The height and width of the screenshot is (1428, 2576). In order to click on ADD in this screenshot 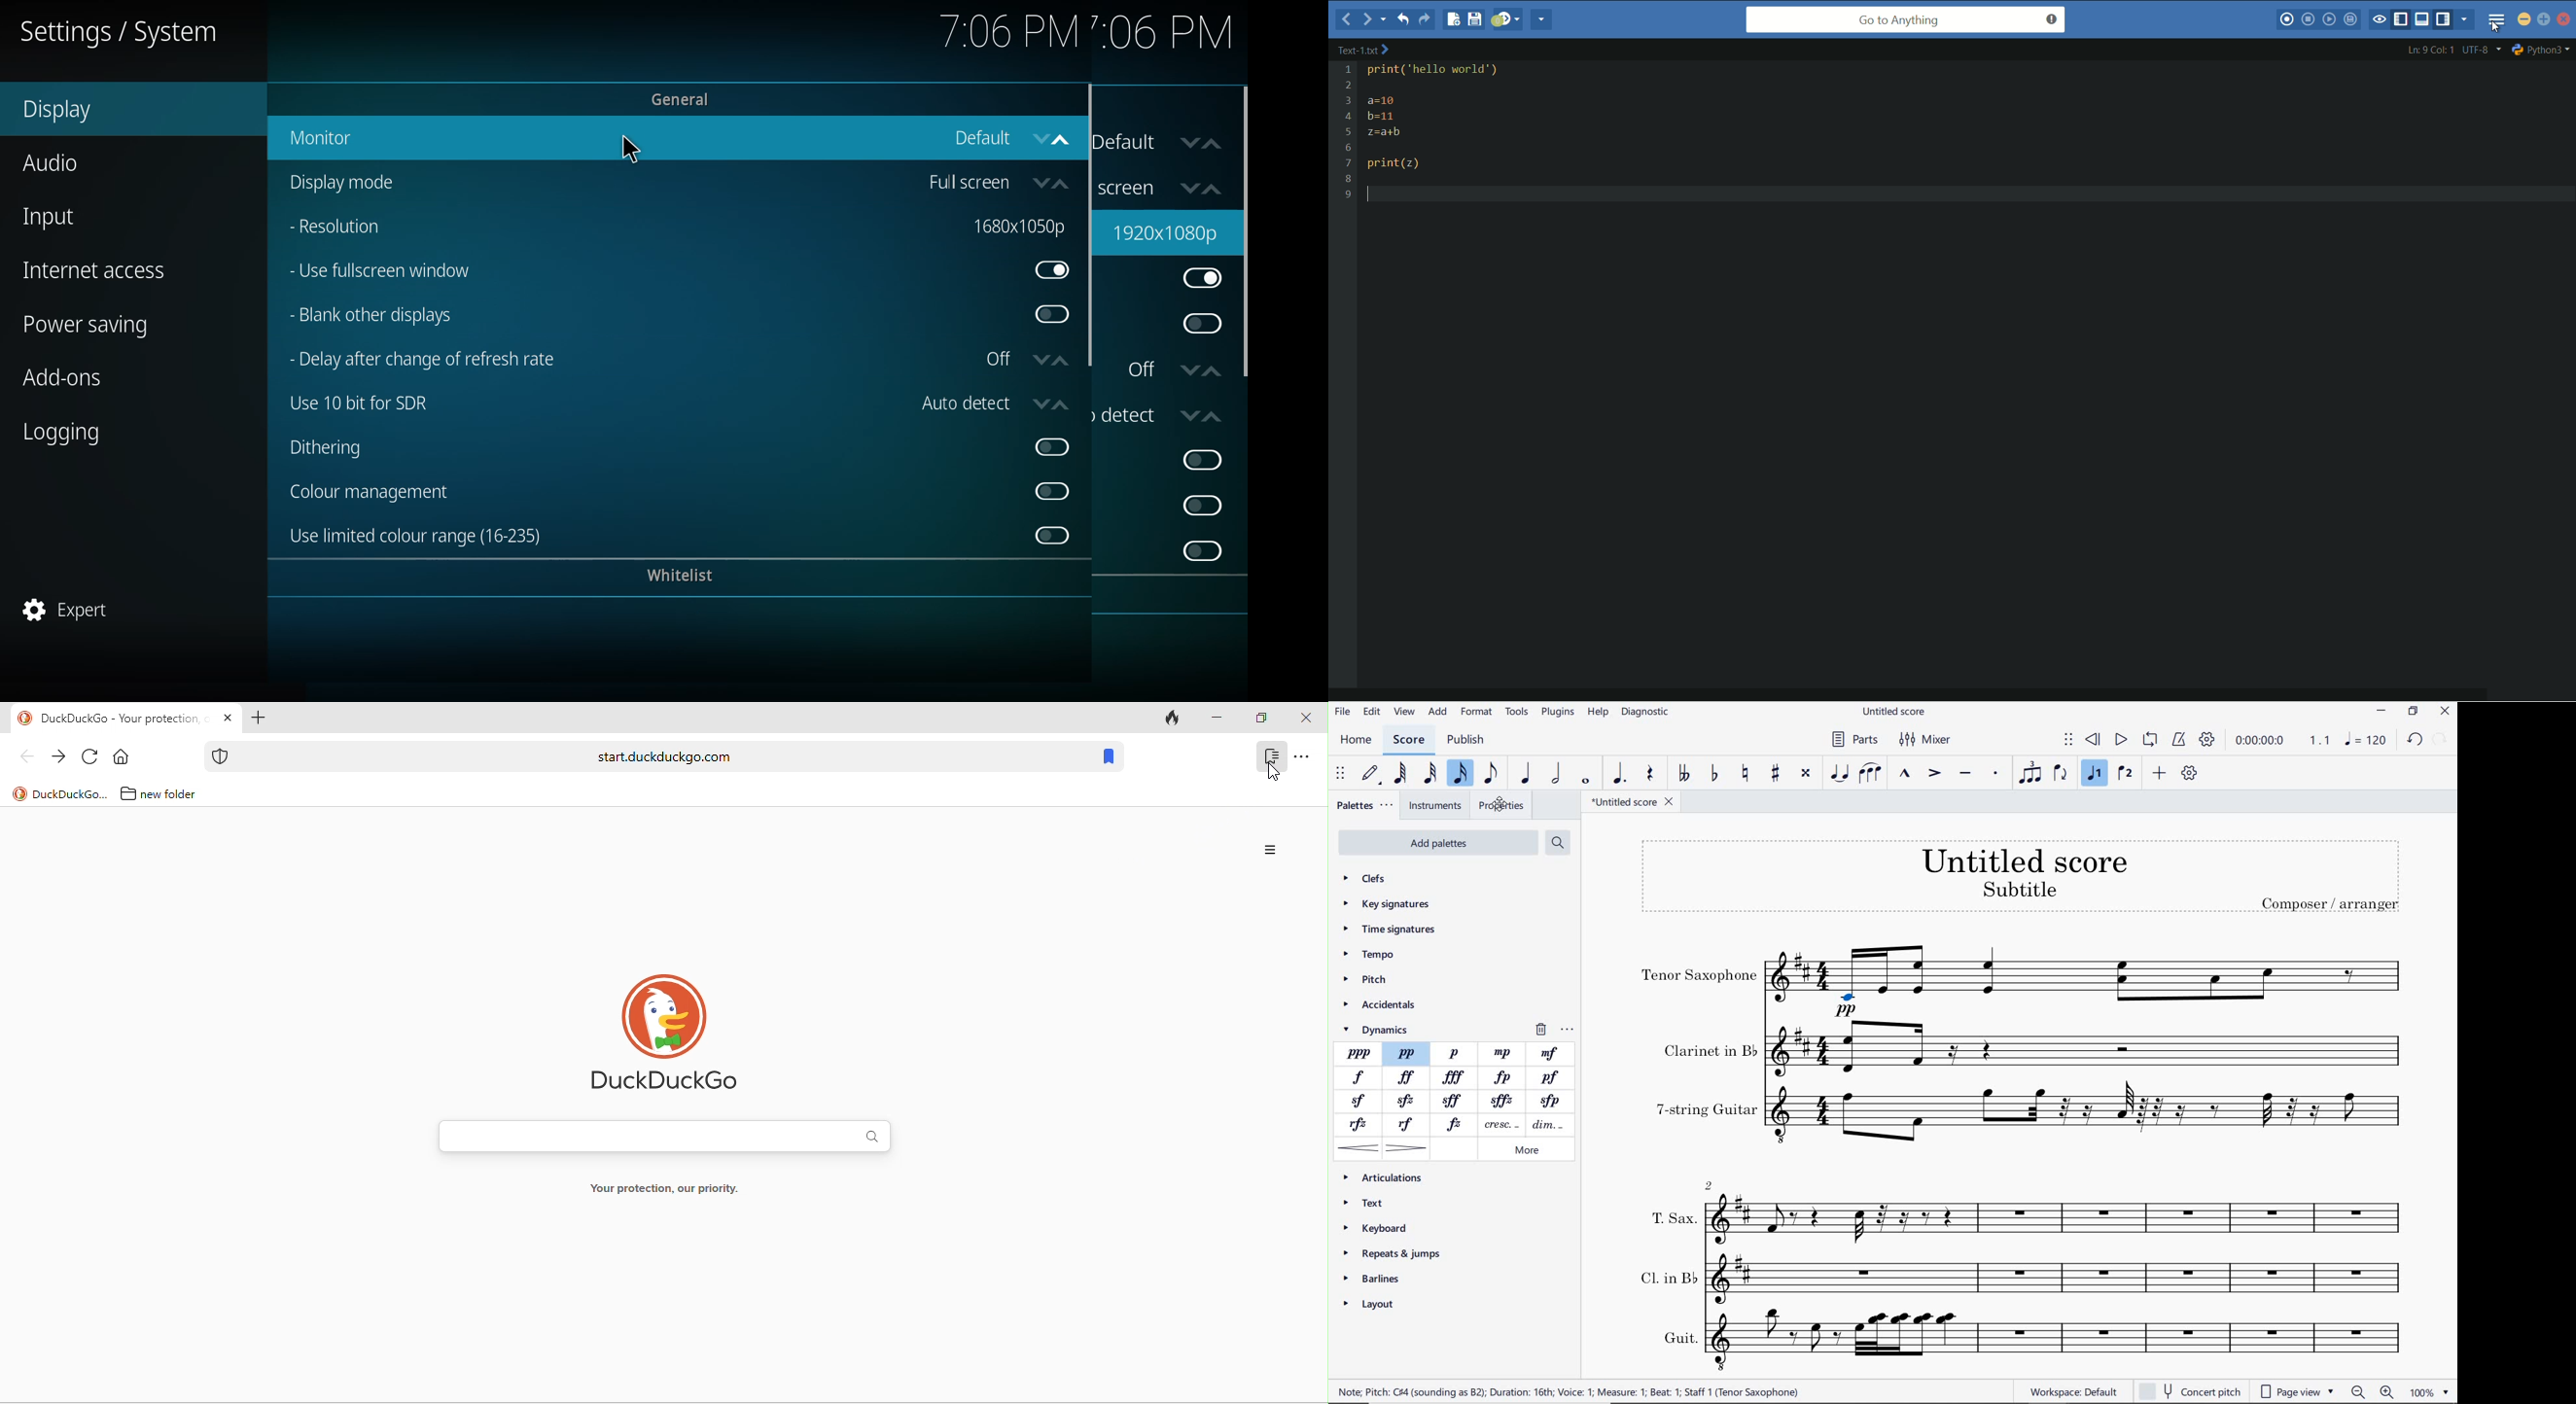, I will do `click(2160, 771)`.